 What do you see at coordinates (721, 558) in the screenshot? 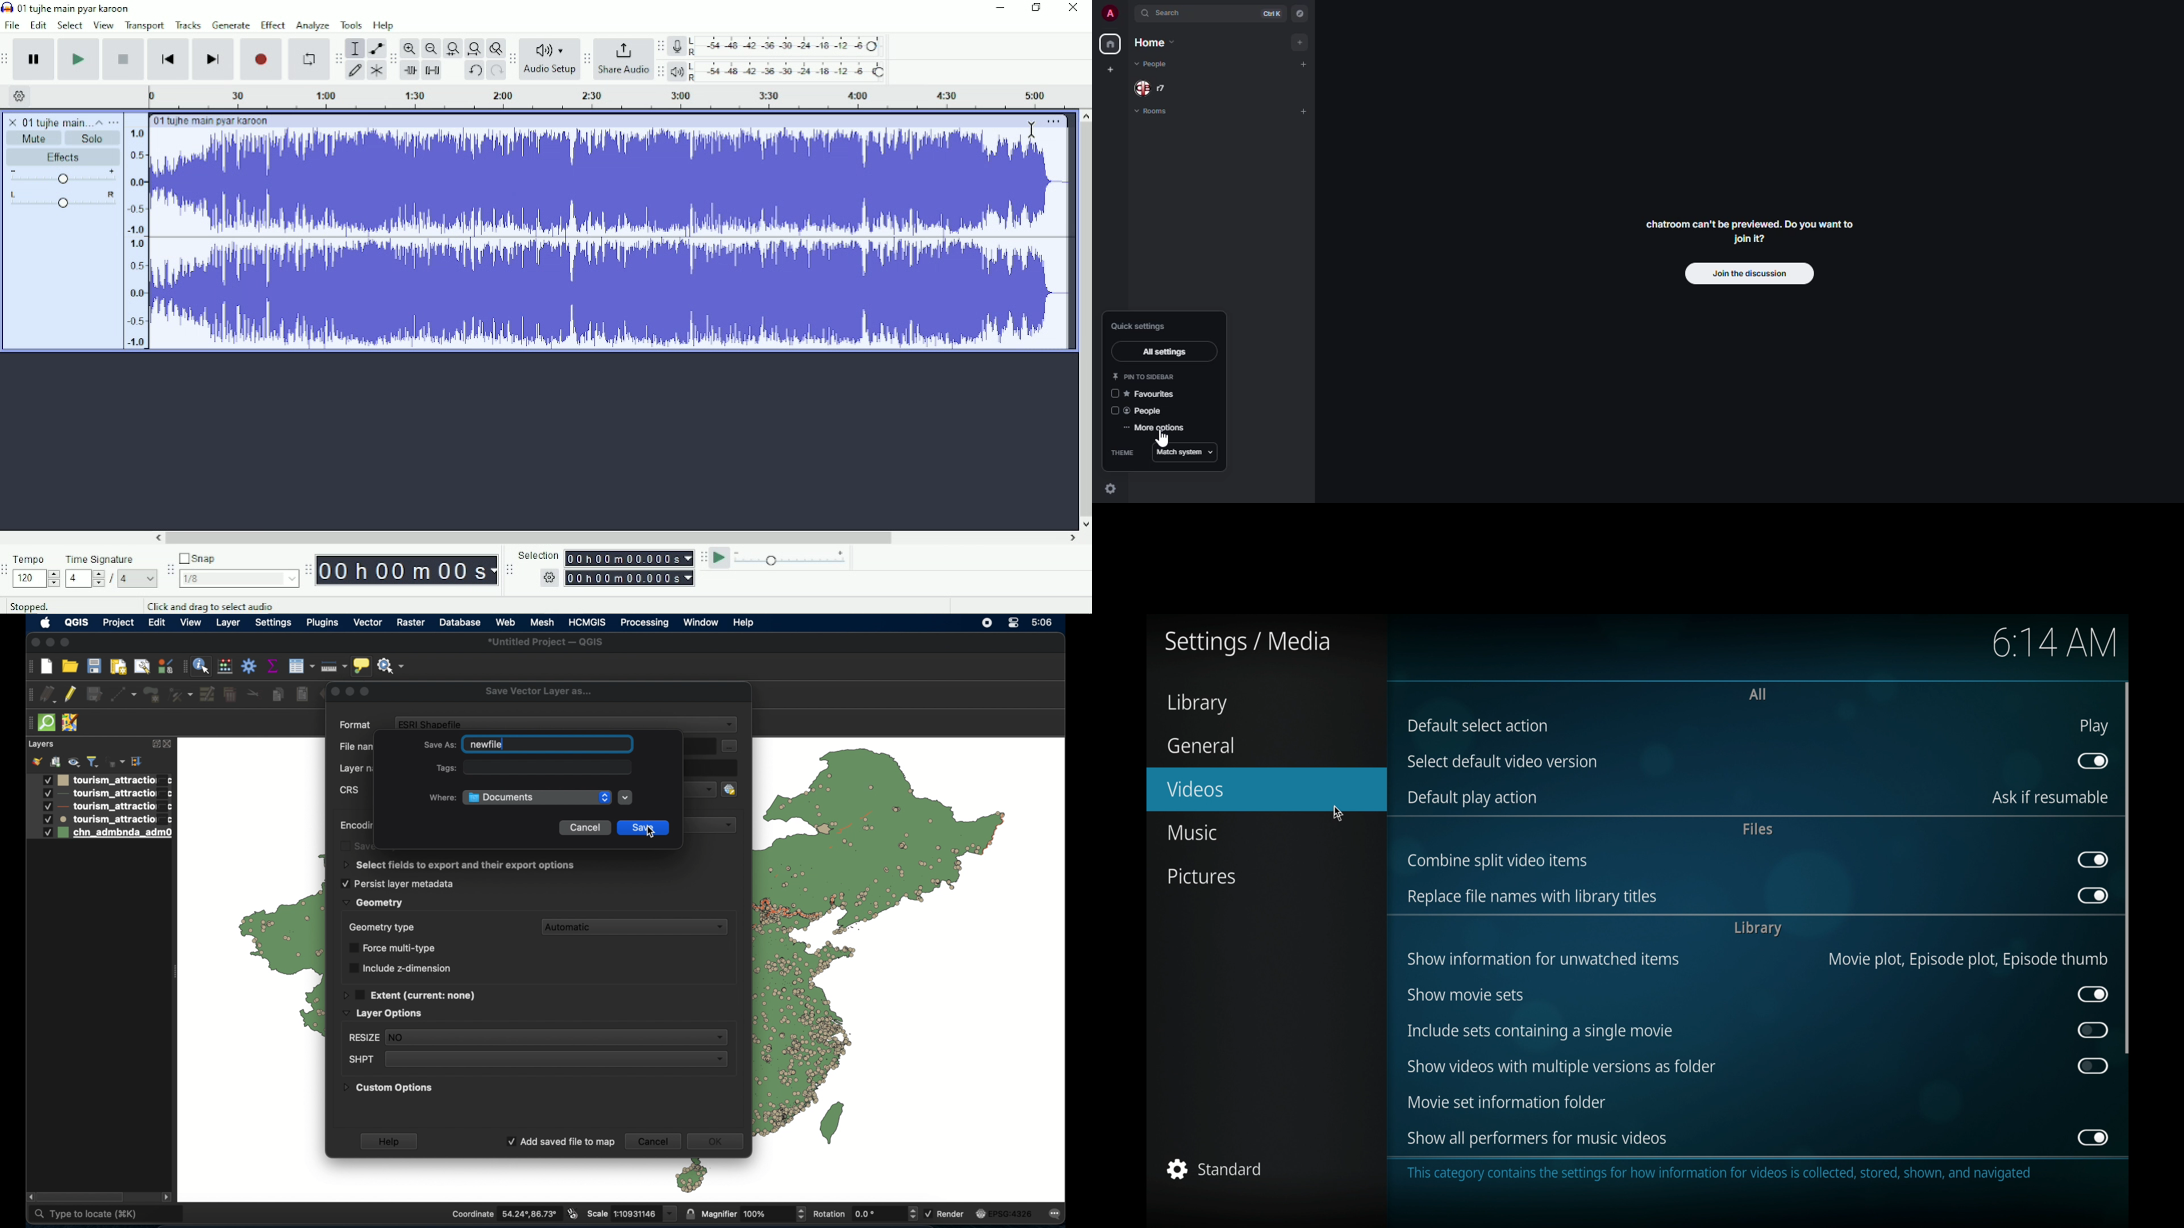
I see `Play-at-speed` at bounding box center [721, 558].